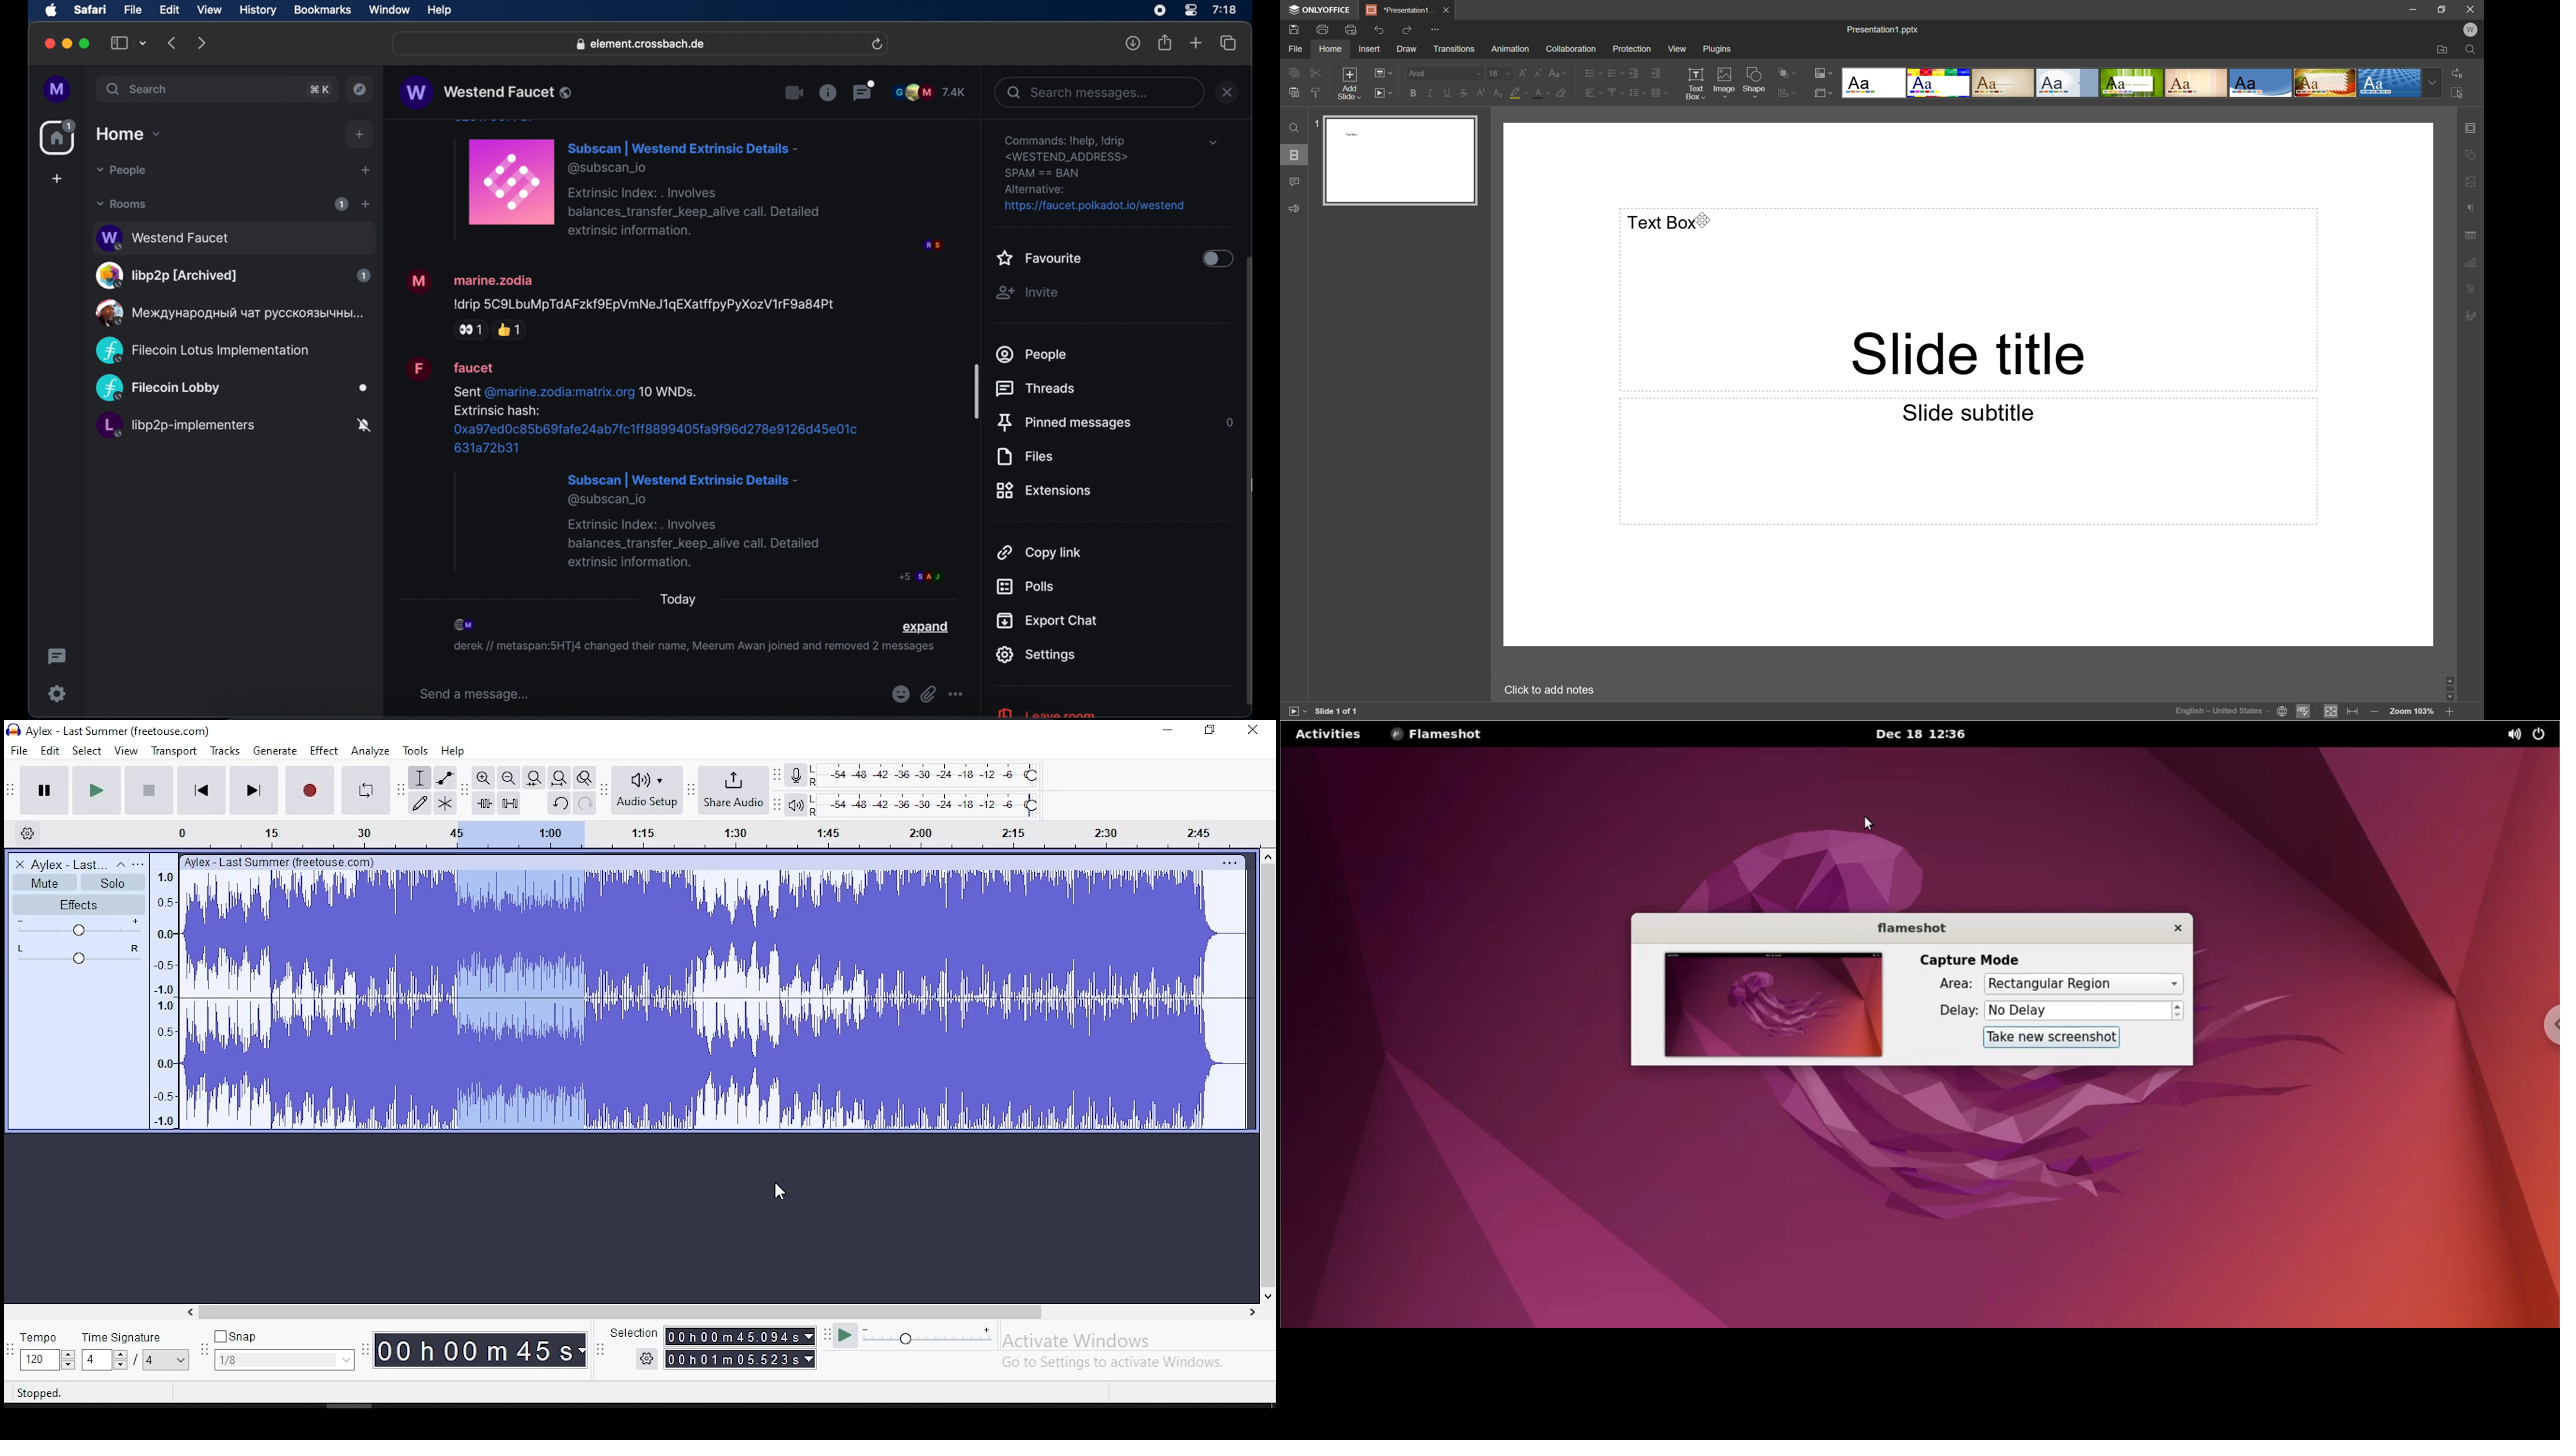 The width and height of the screenshot is (2576, 1456). Describe the element at coordinates (1293, 30) in the screenshot. I see `Save` at that location.